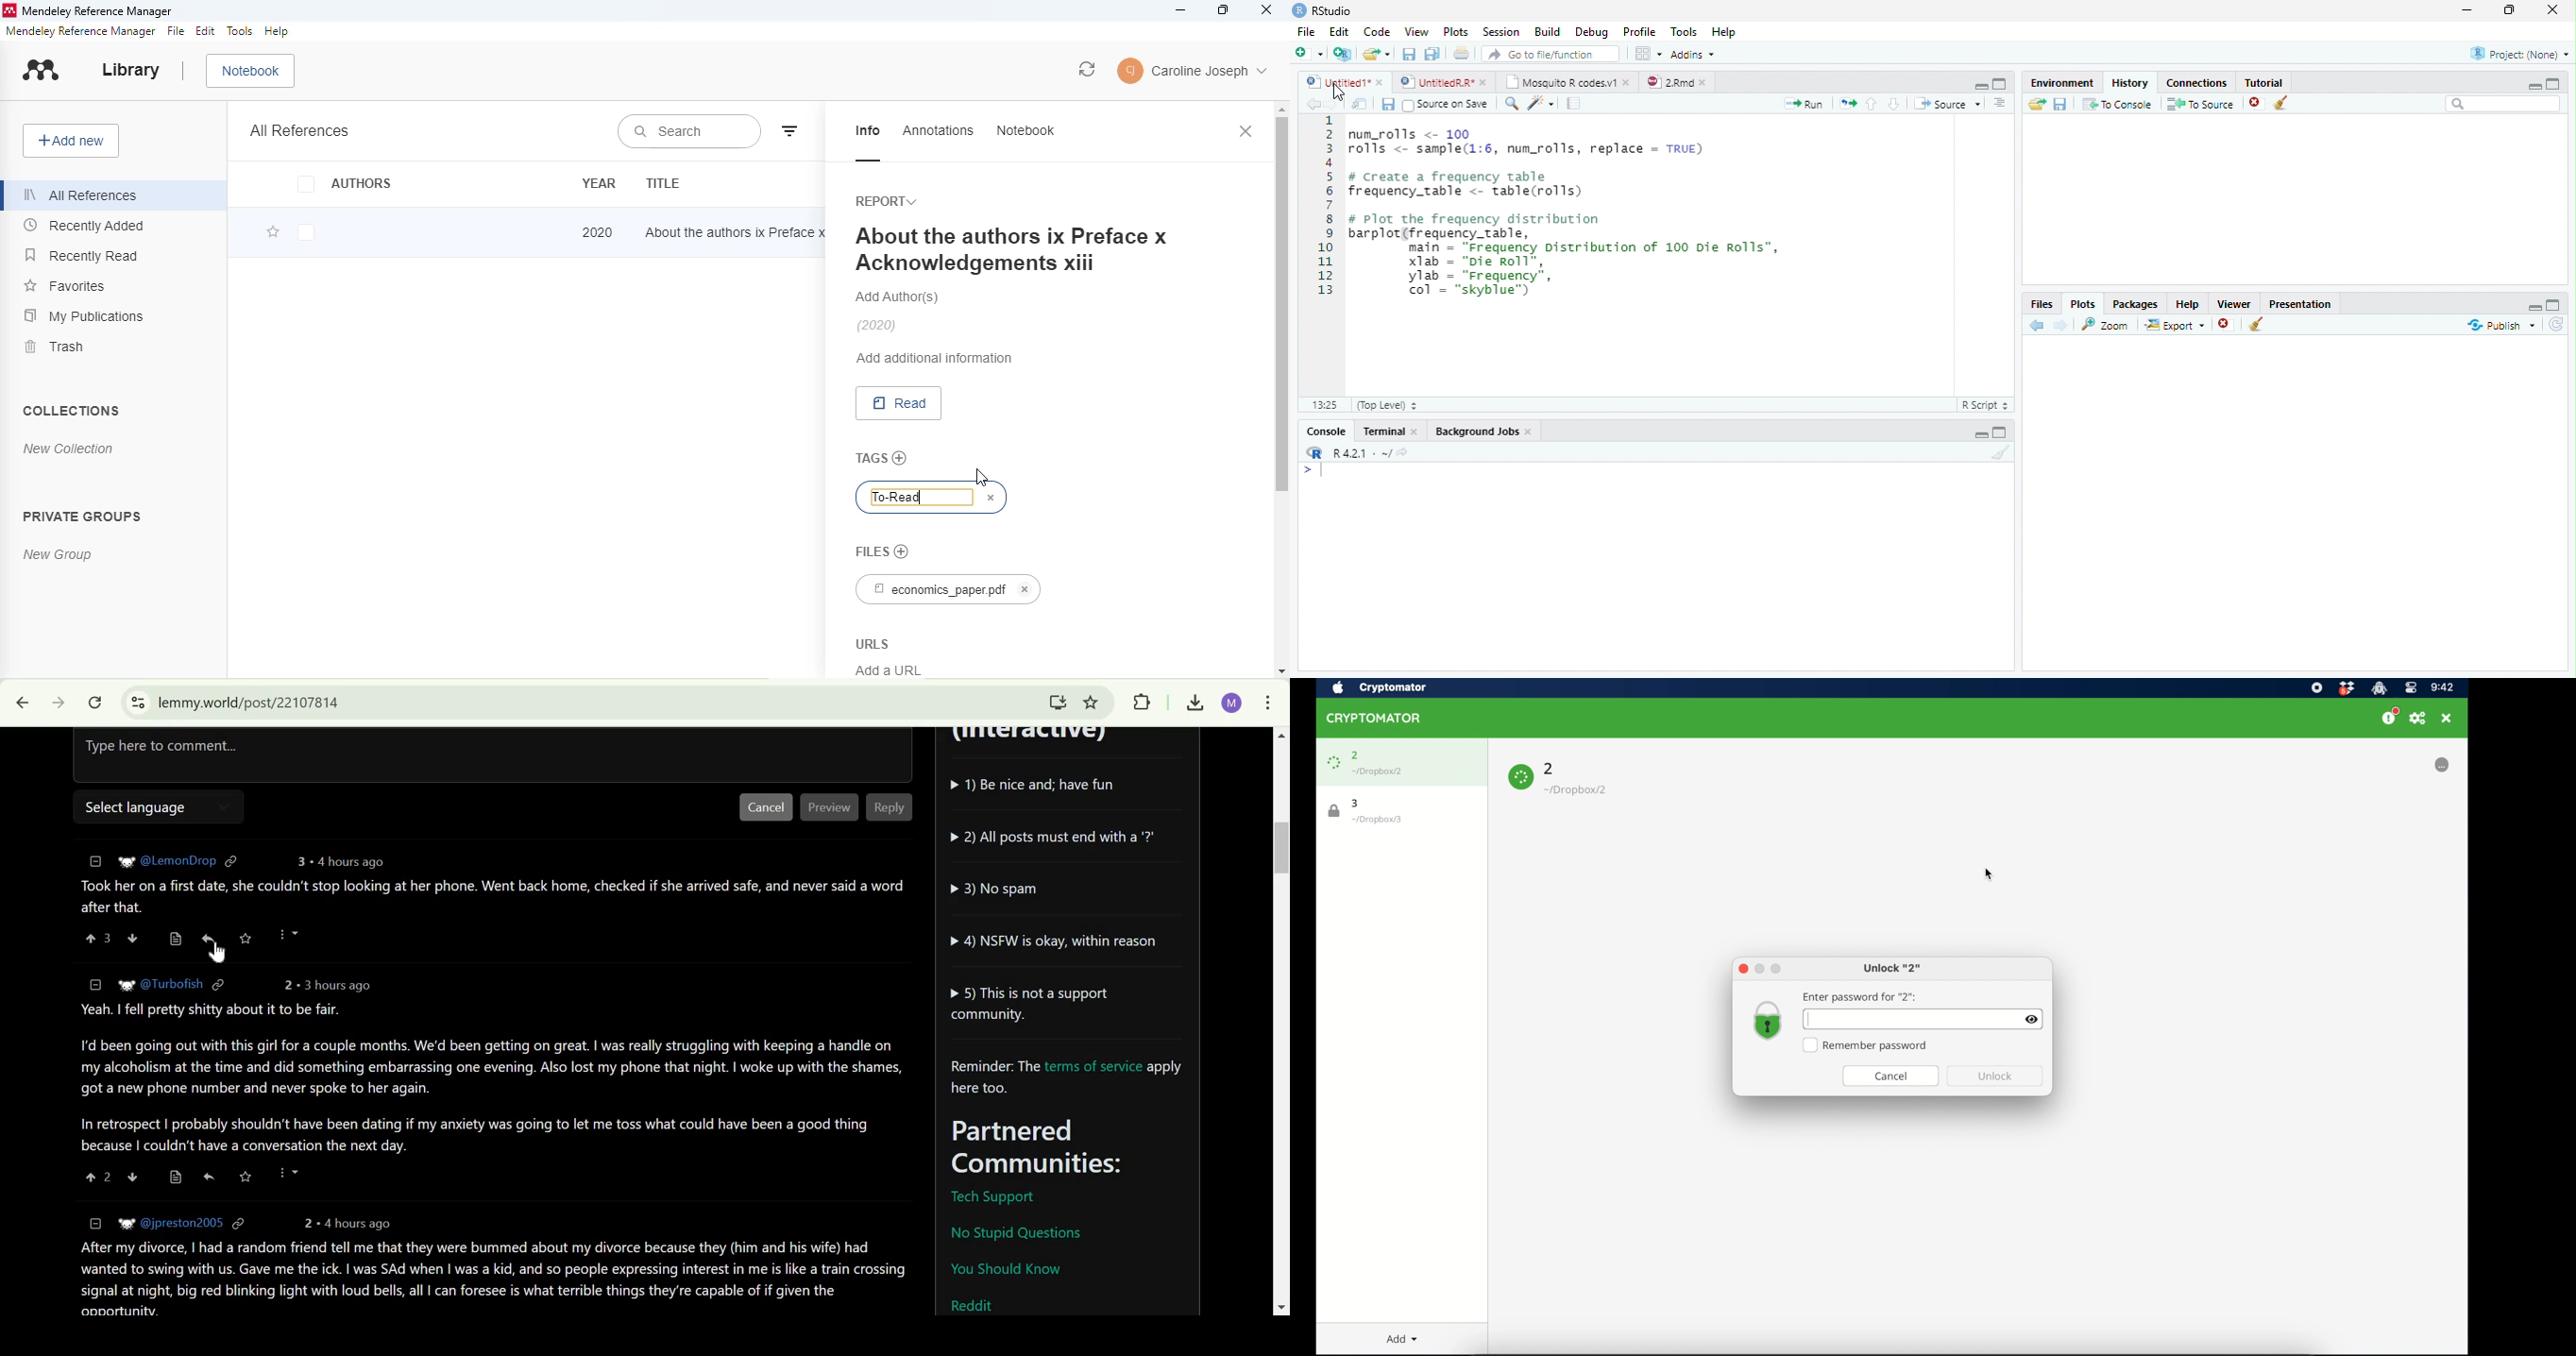 The image size is (2576, 1372). Describe the element at coordinates (1432, 54) in the screenshot. I see `Save all open files` at that location.